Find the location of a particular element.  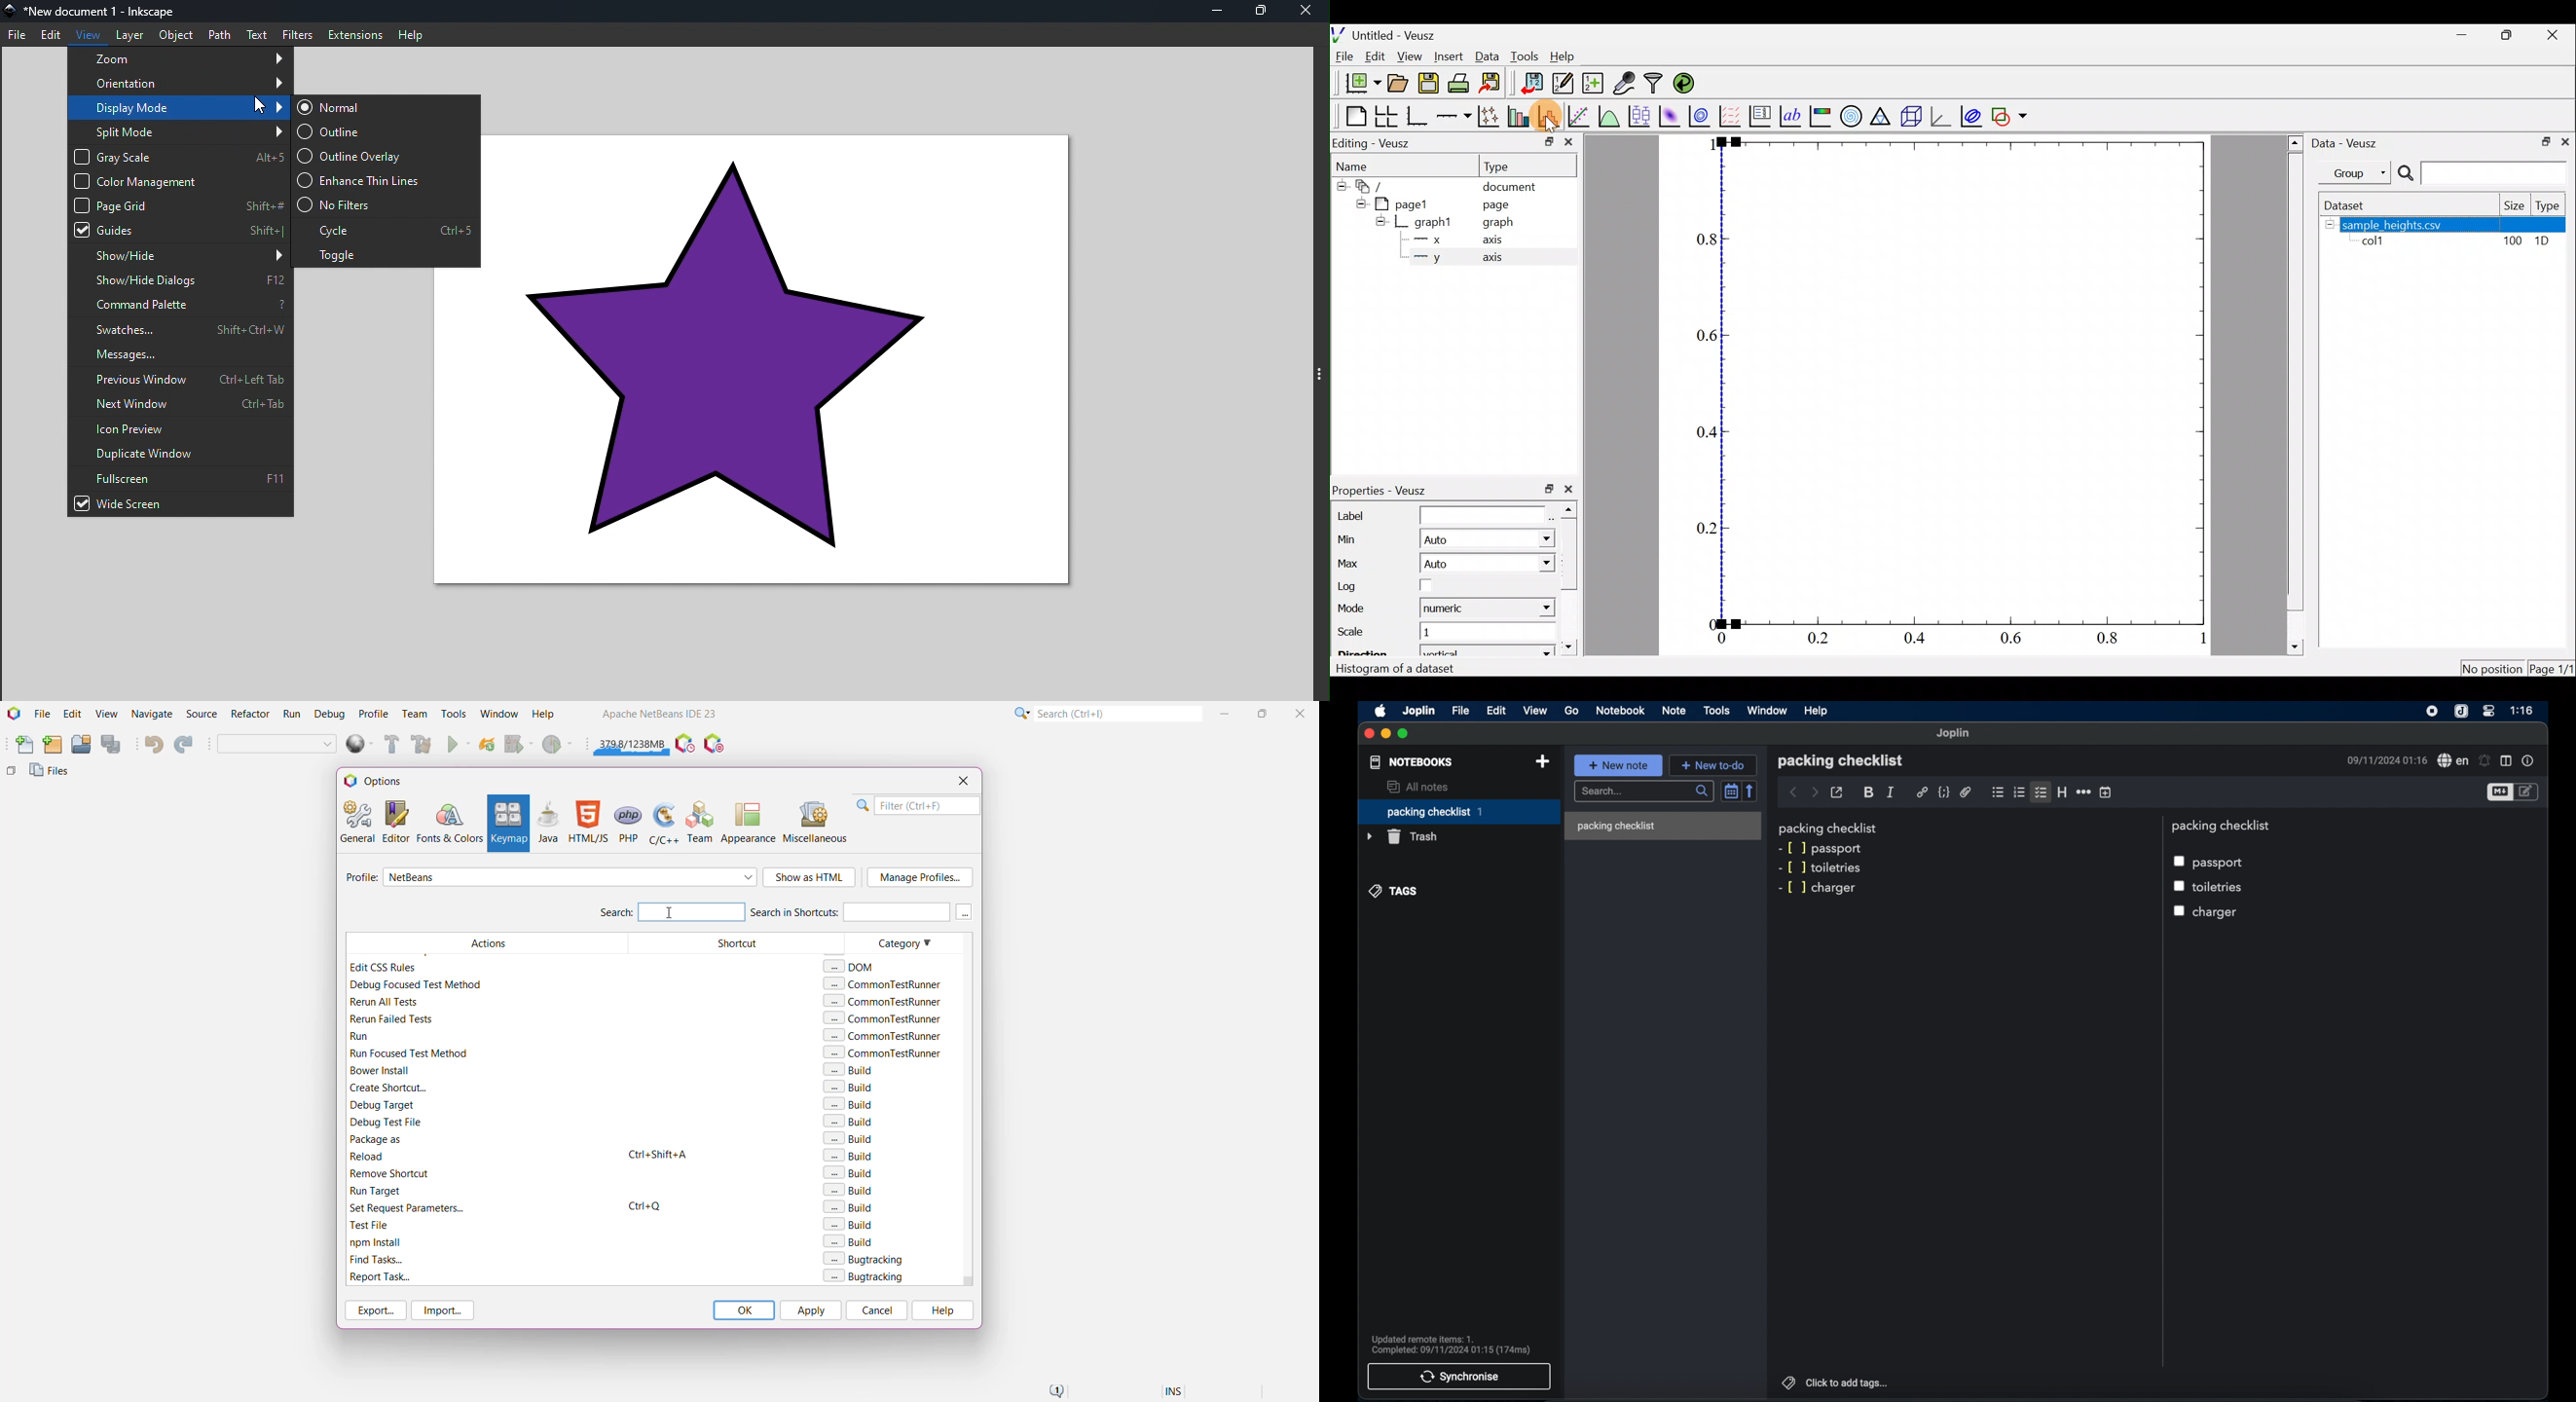

Text is located at coordinates (256, 35).